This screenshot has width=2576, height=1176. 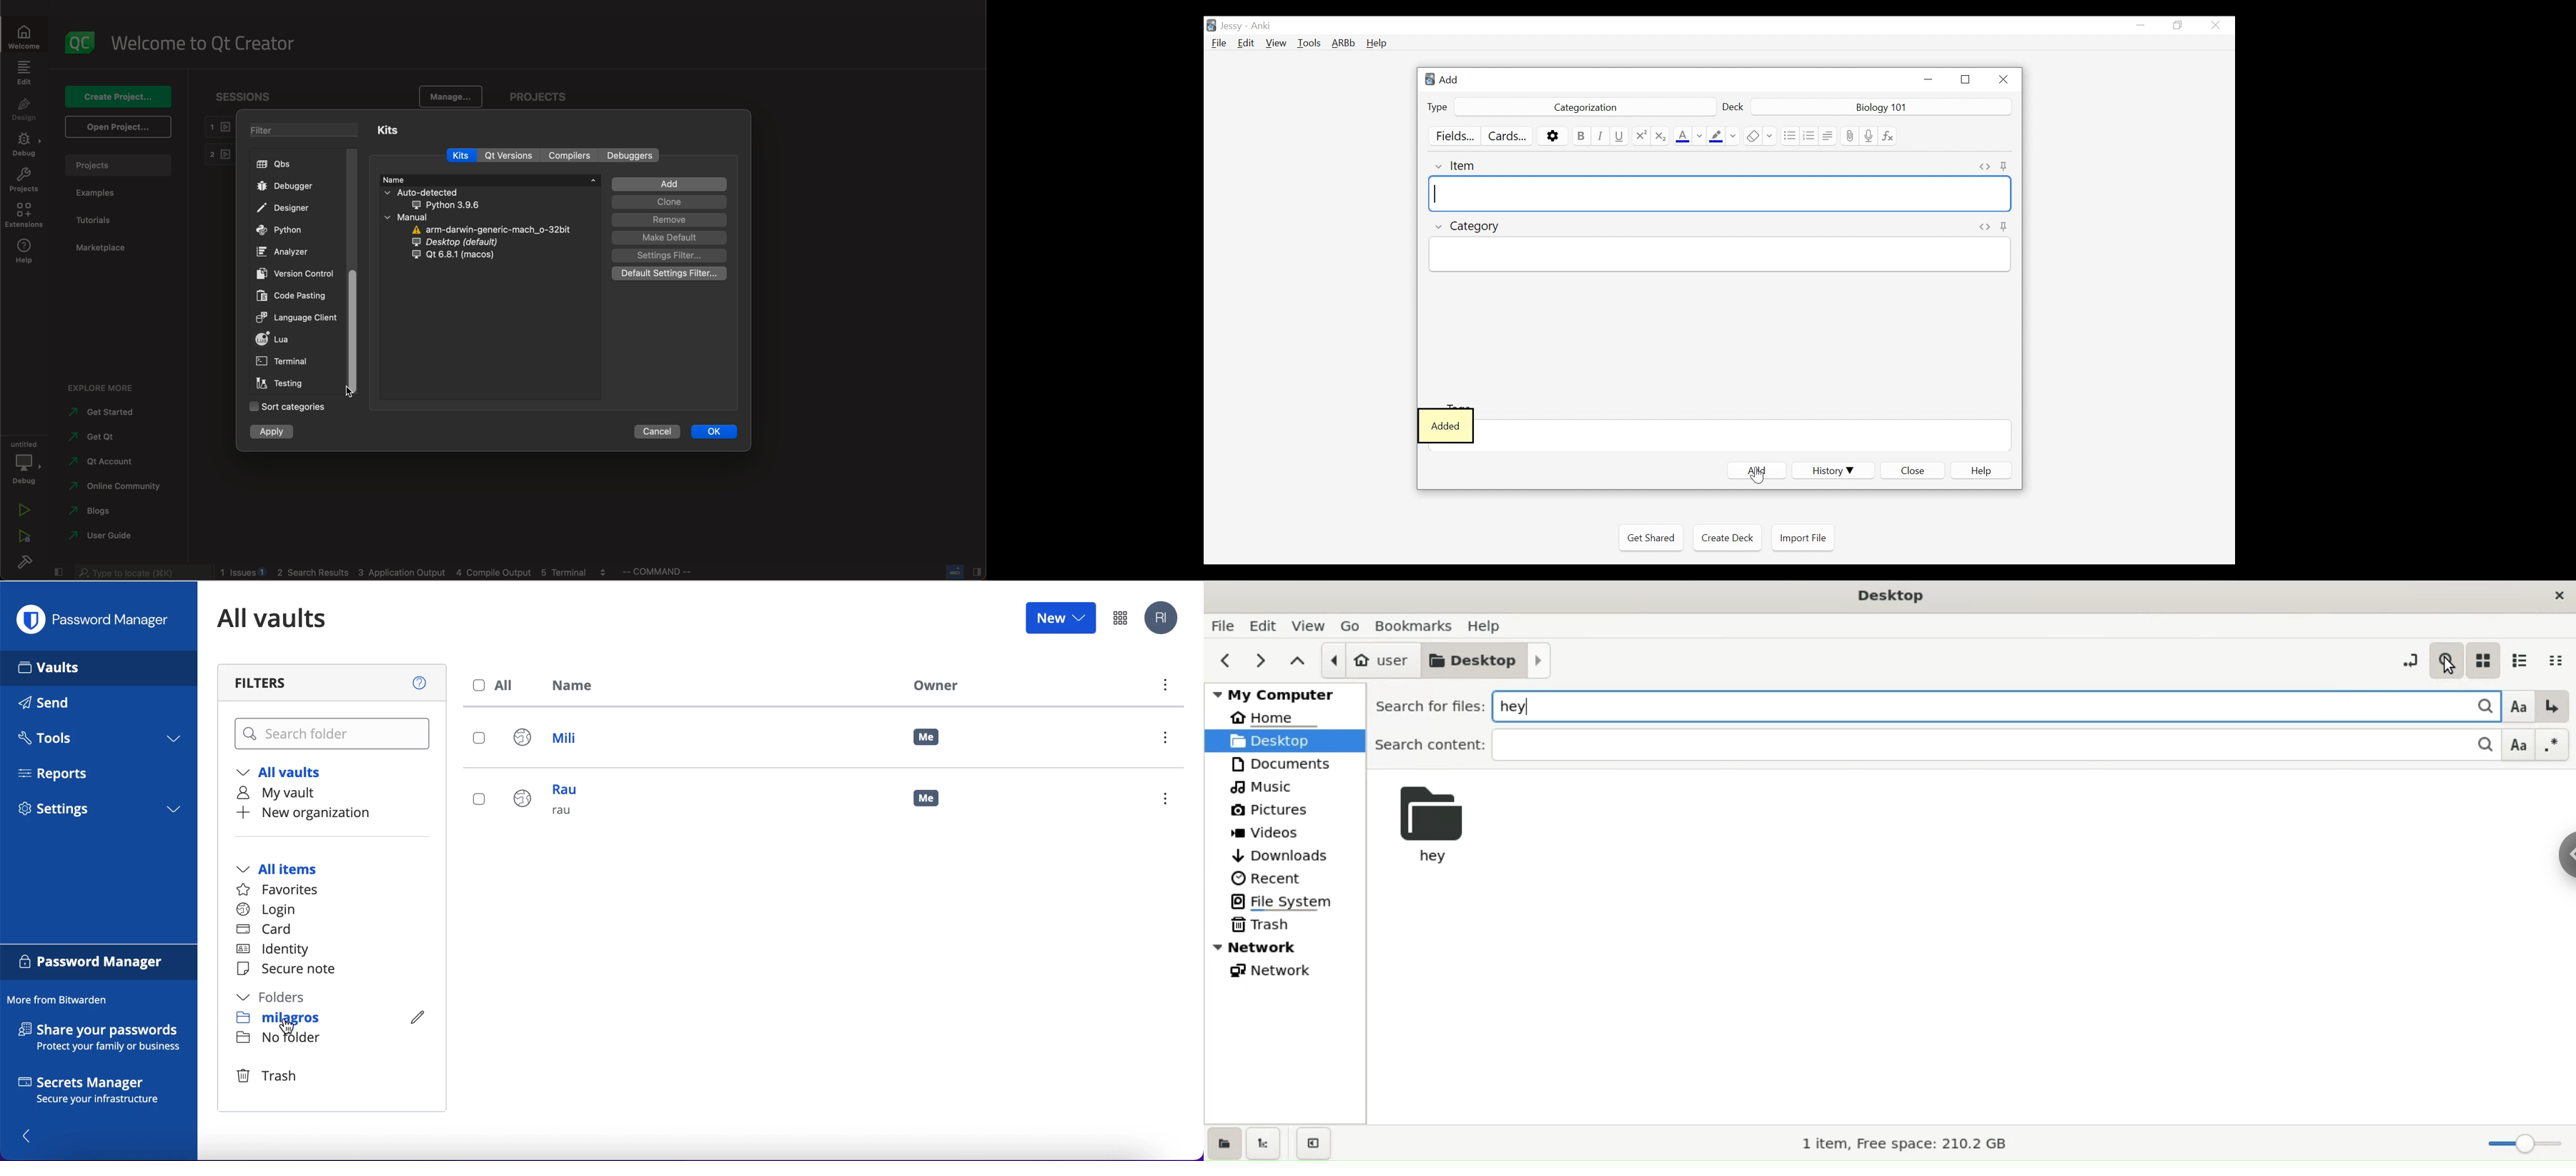 What do you see at coordinates (57, 705) in the screenshot?
I see `send` at bounding box center [57, 705].